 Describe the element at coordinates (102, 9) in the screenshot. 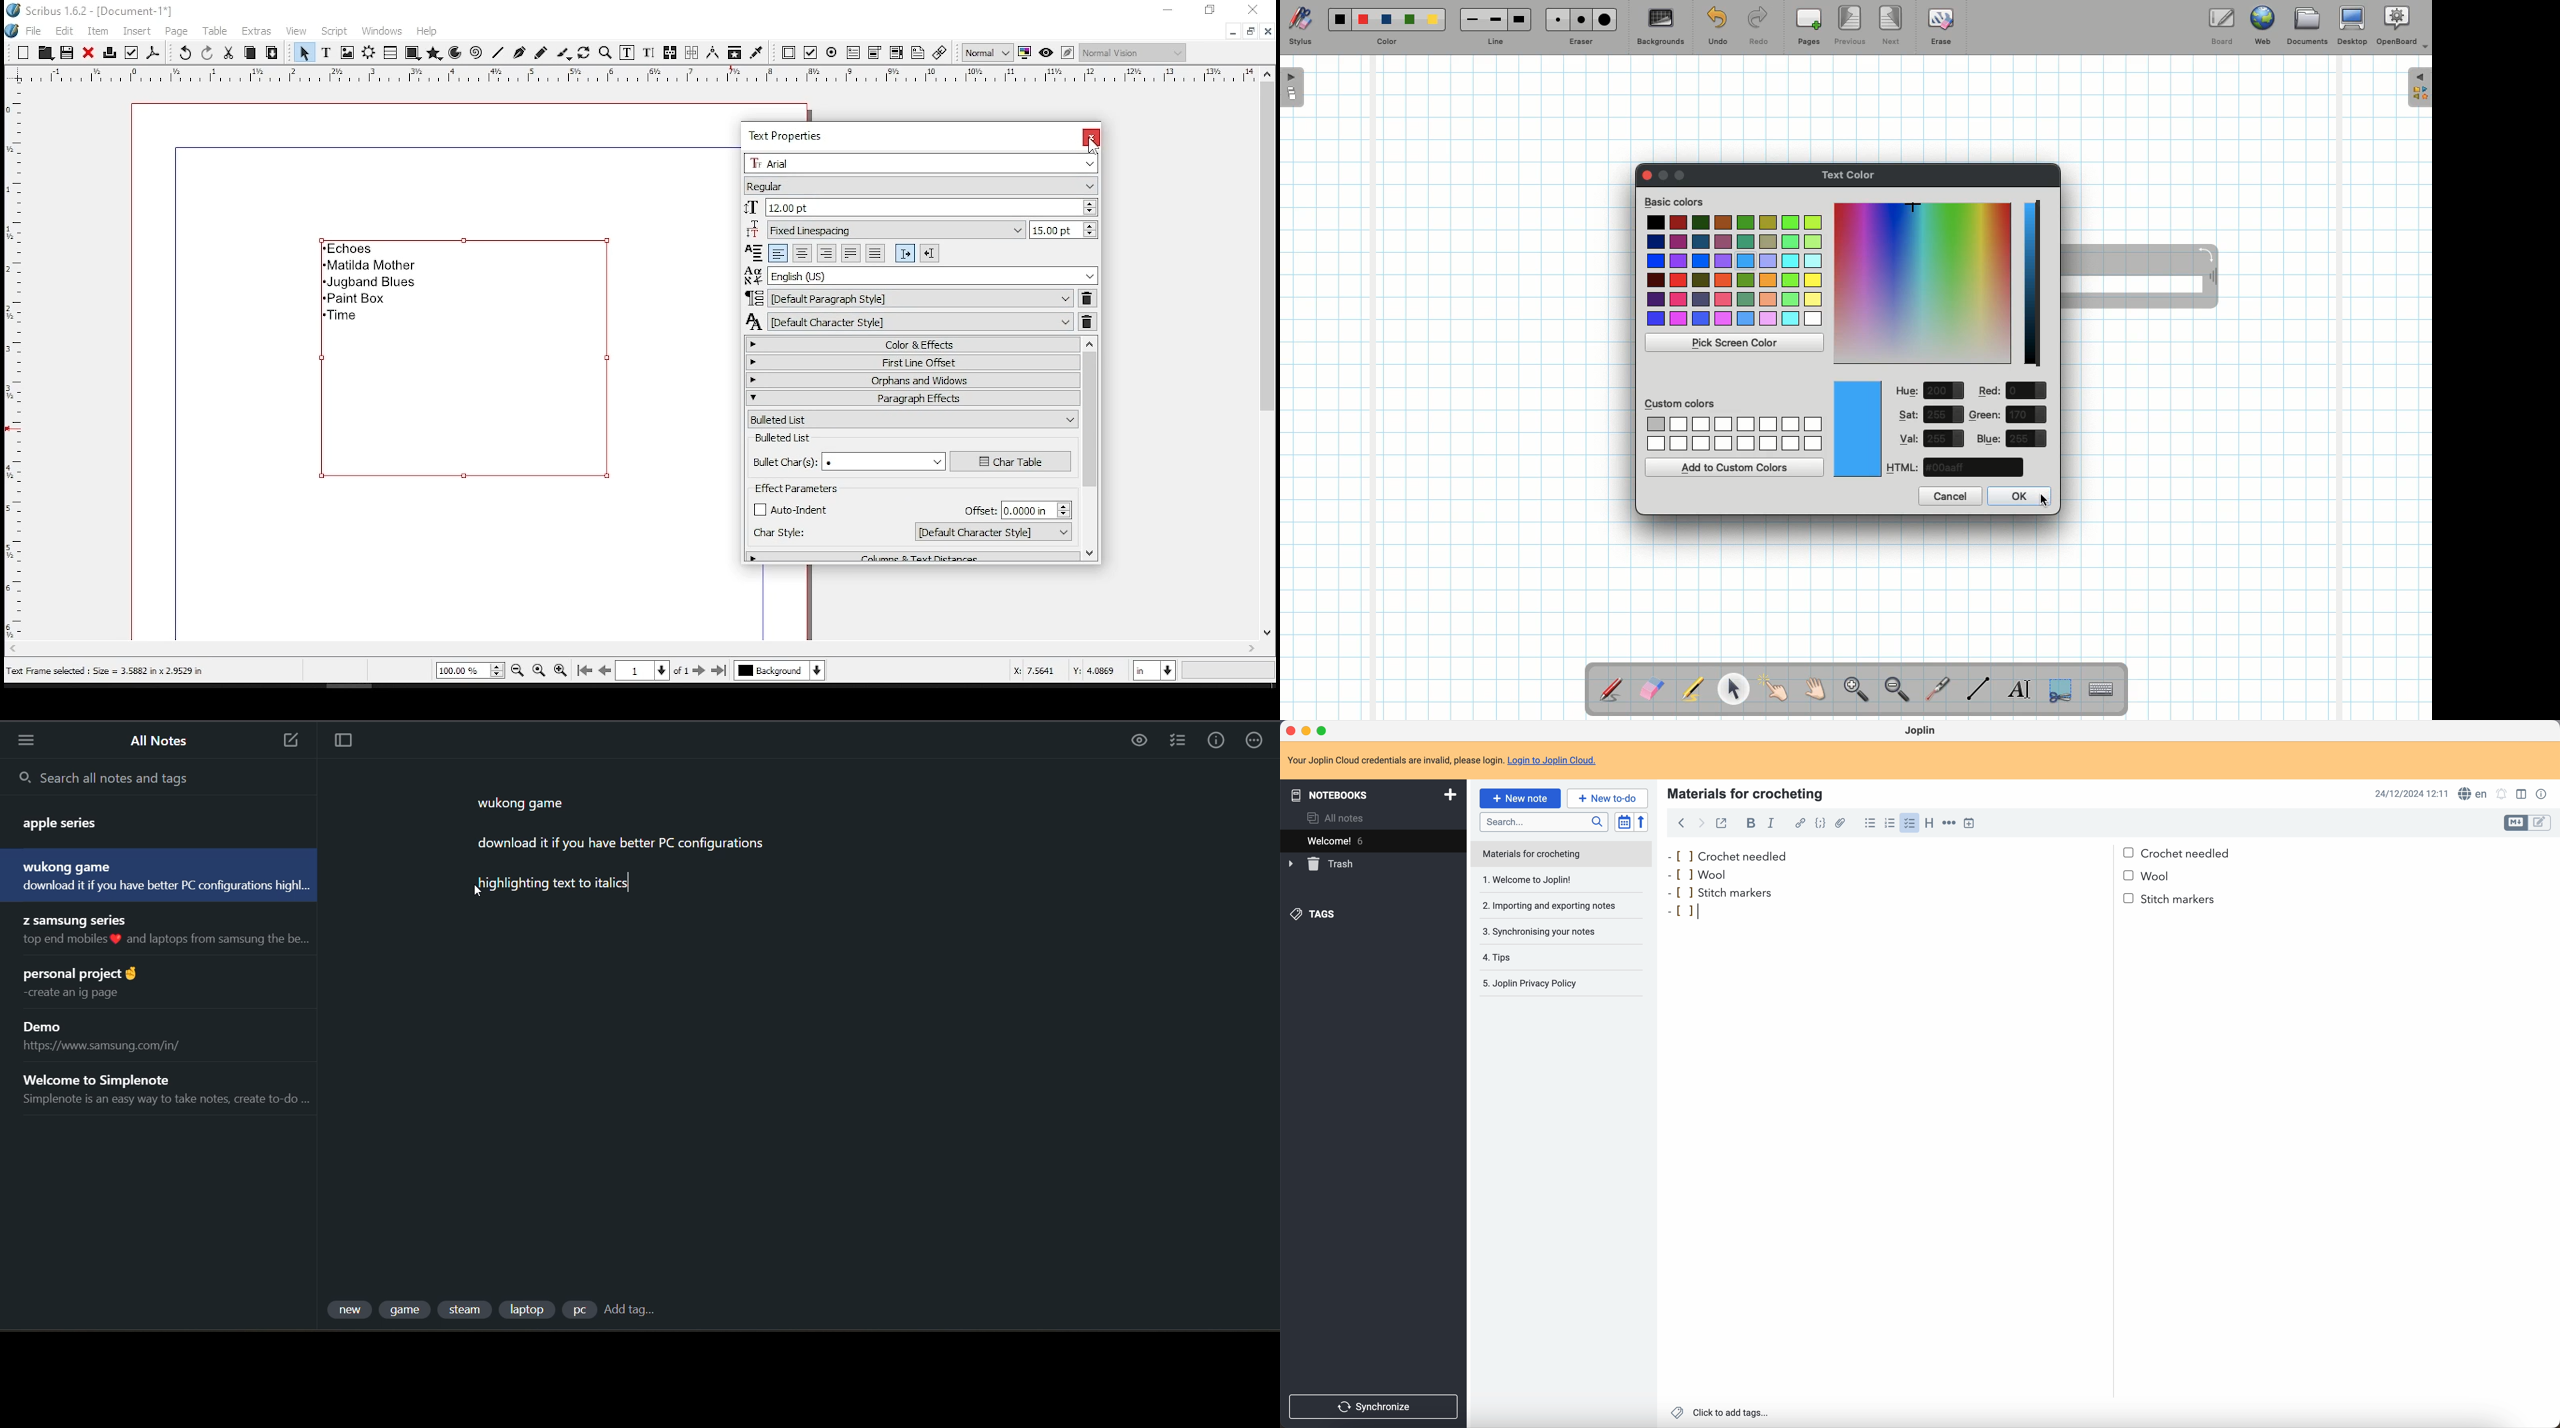

I see `scribus 1.6.2 - [document-1*]` at that location.